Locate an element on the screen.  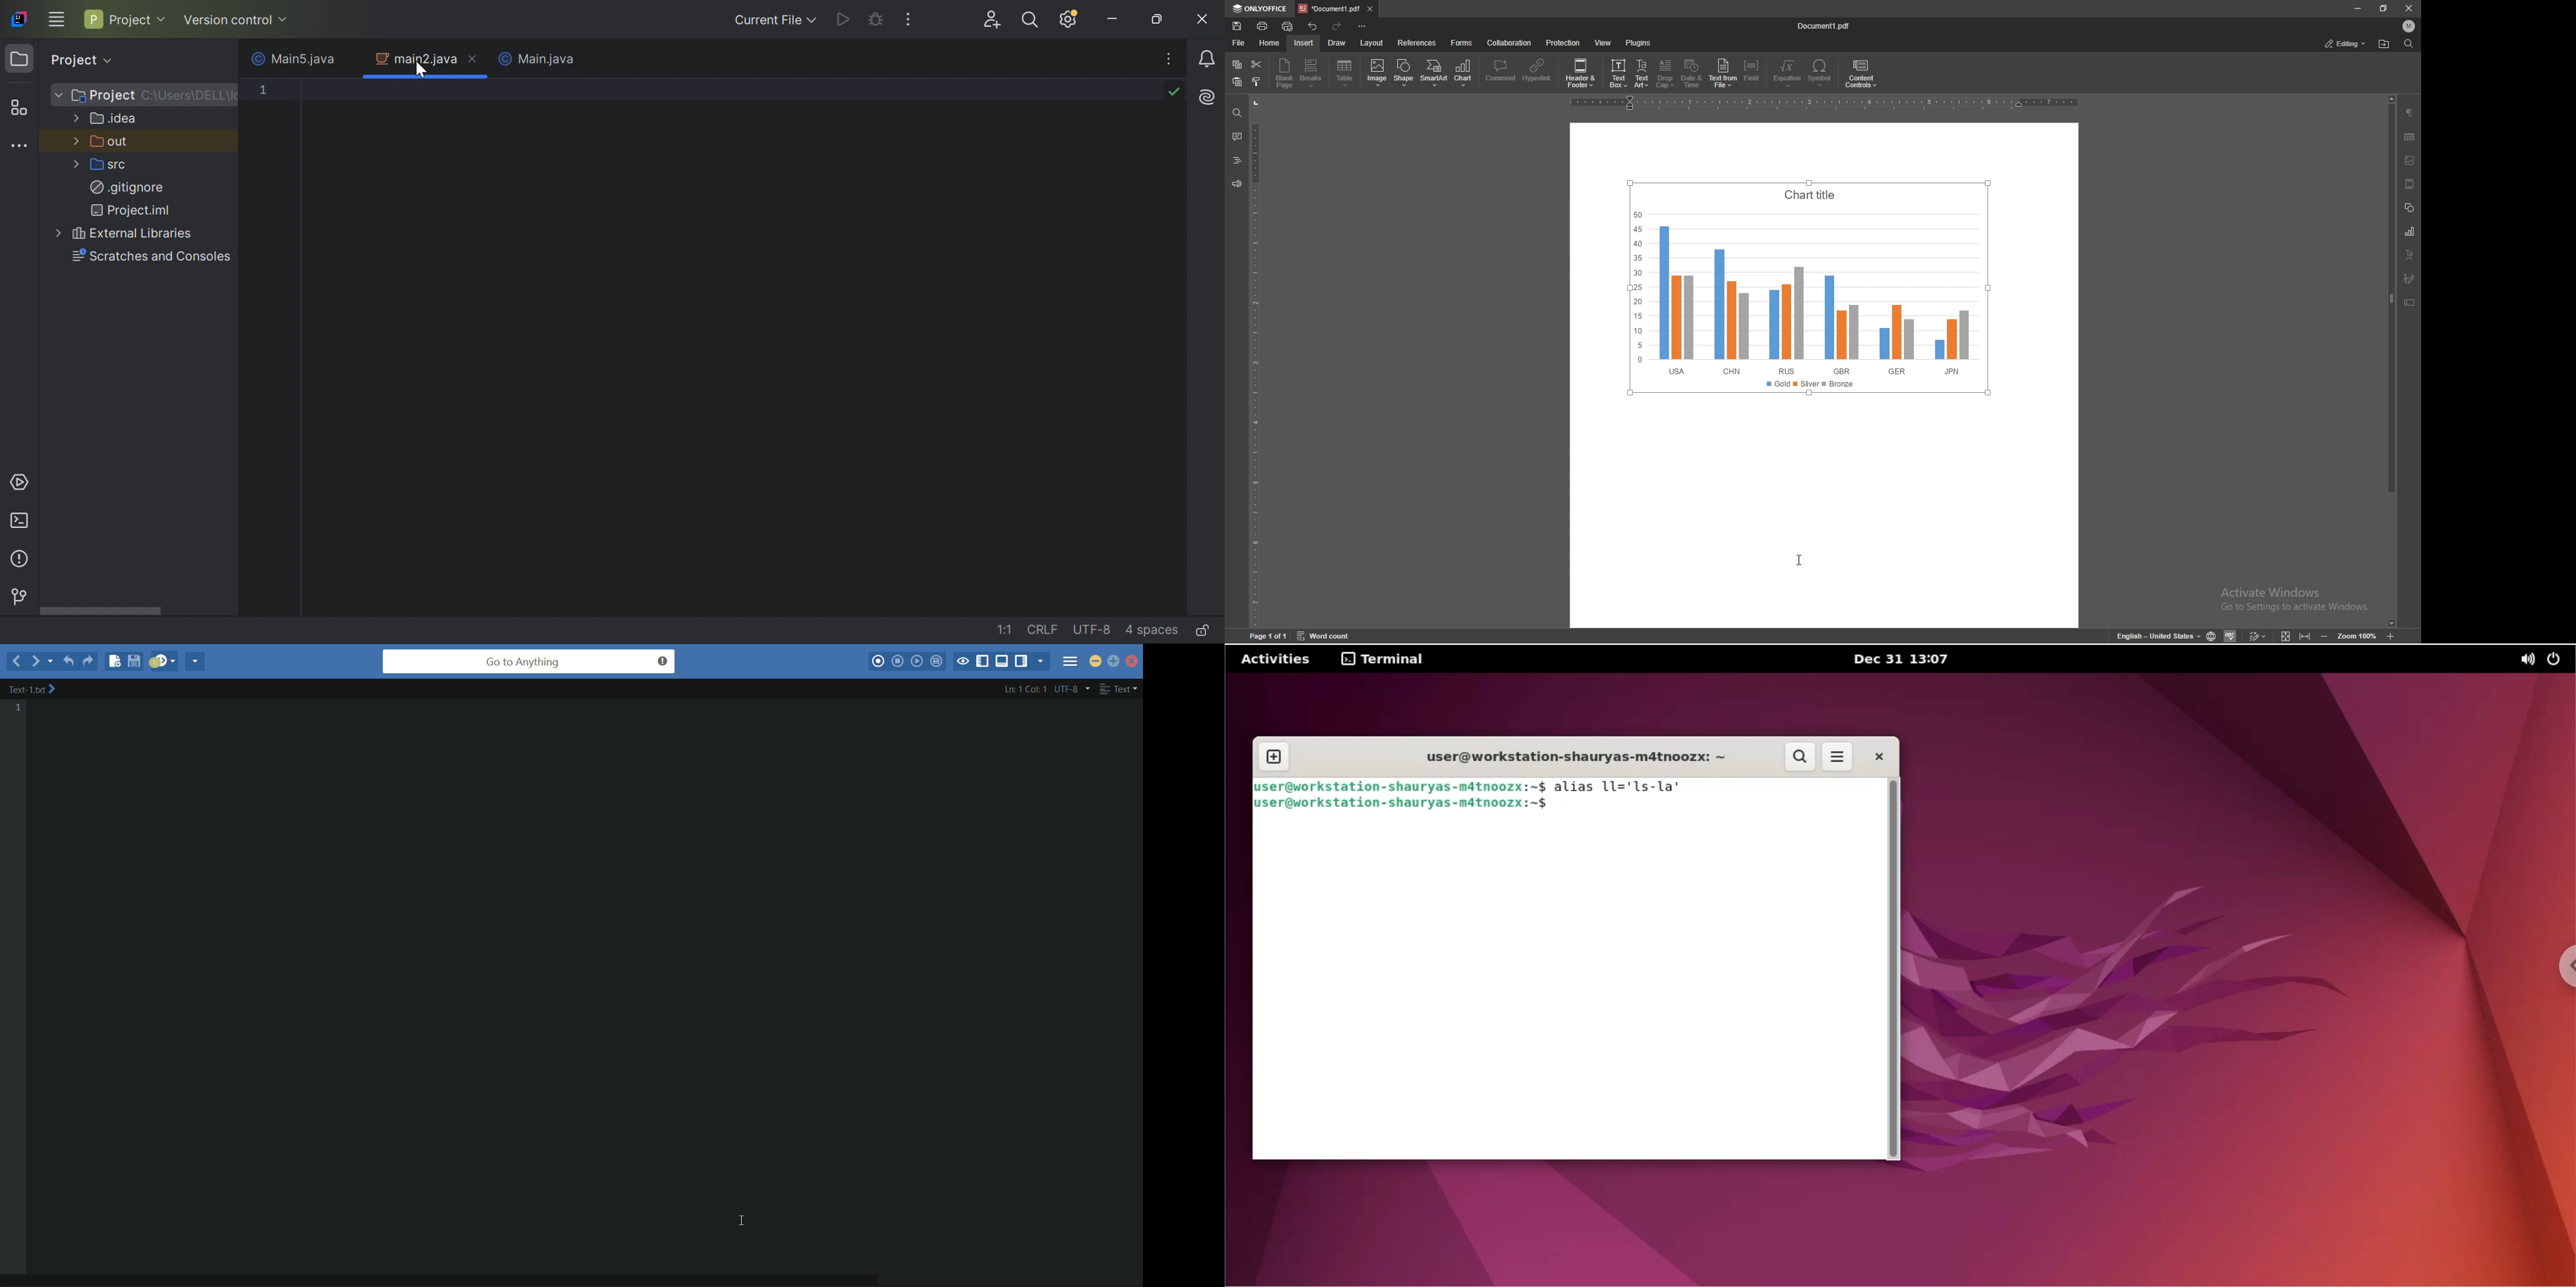
Version control is located at coordinates (236, 20).